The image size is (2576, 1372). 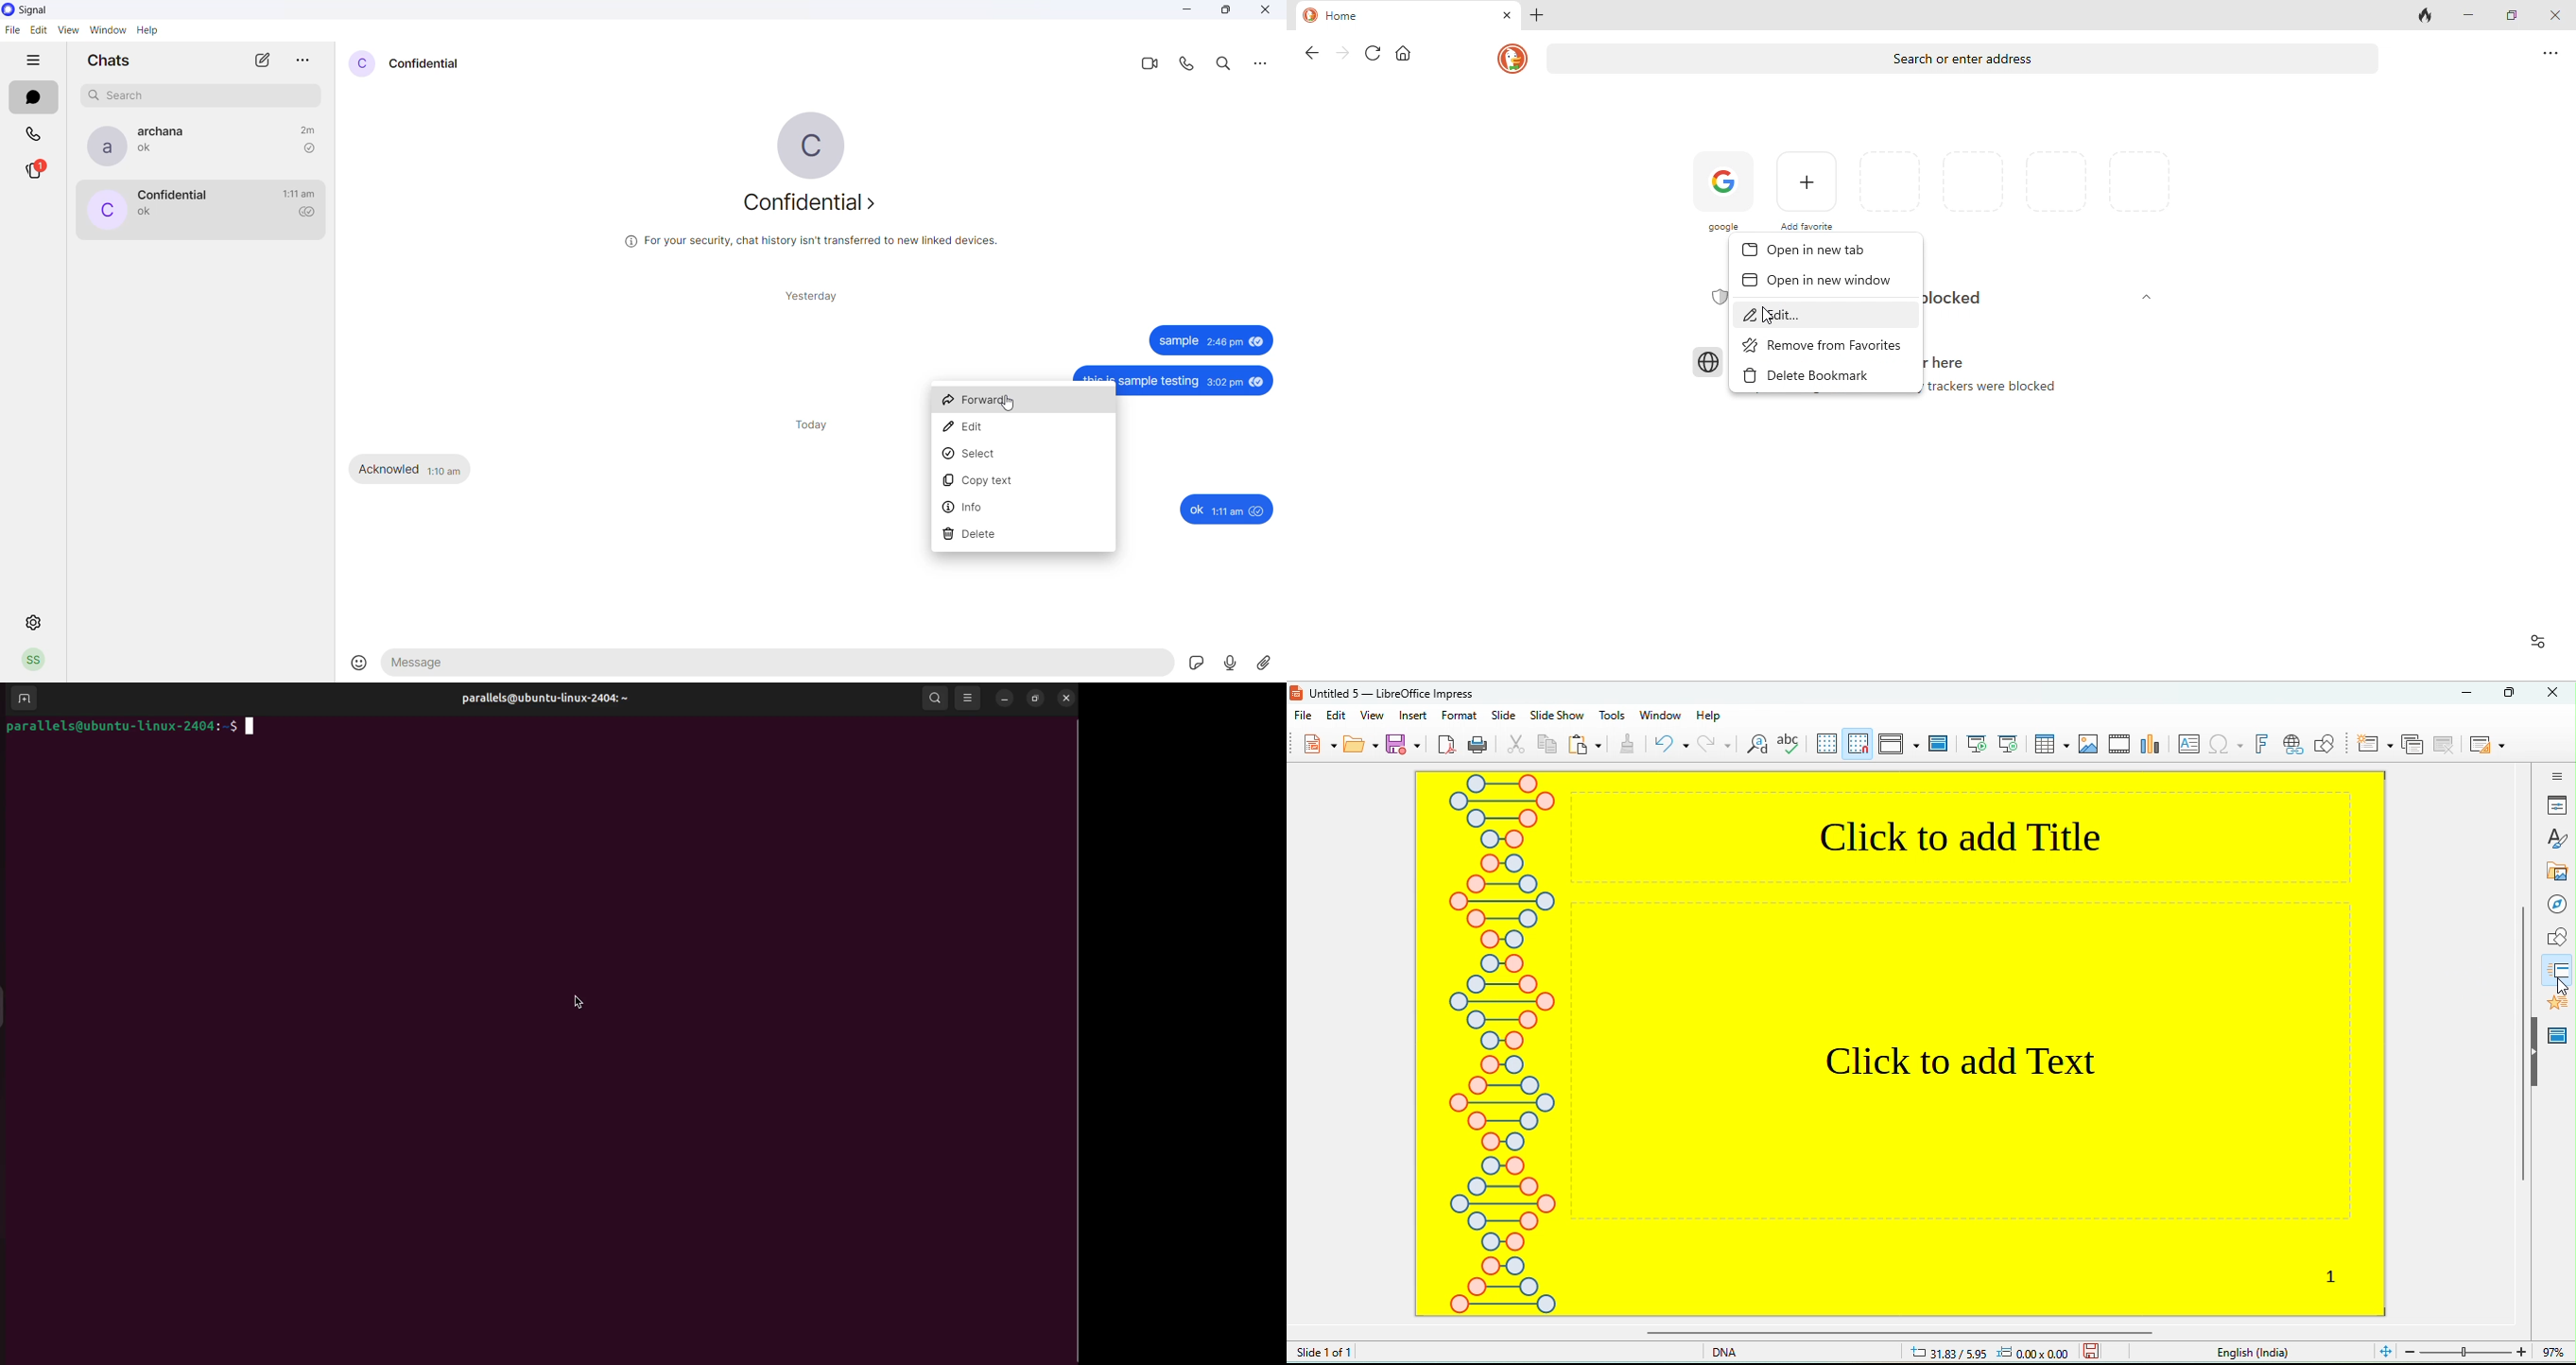 I want to click on close, so click(x=2554, y=693).